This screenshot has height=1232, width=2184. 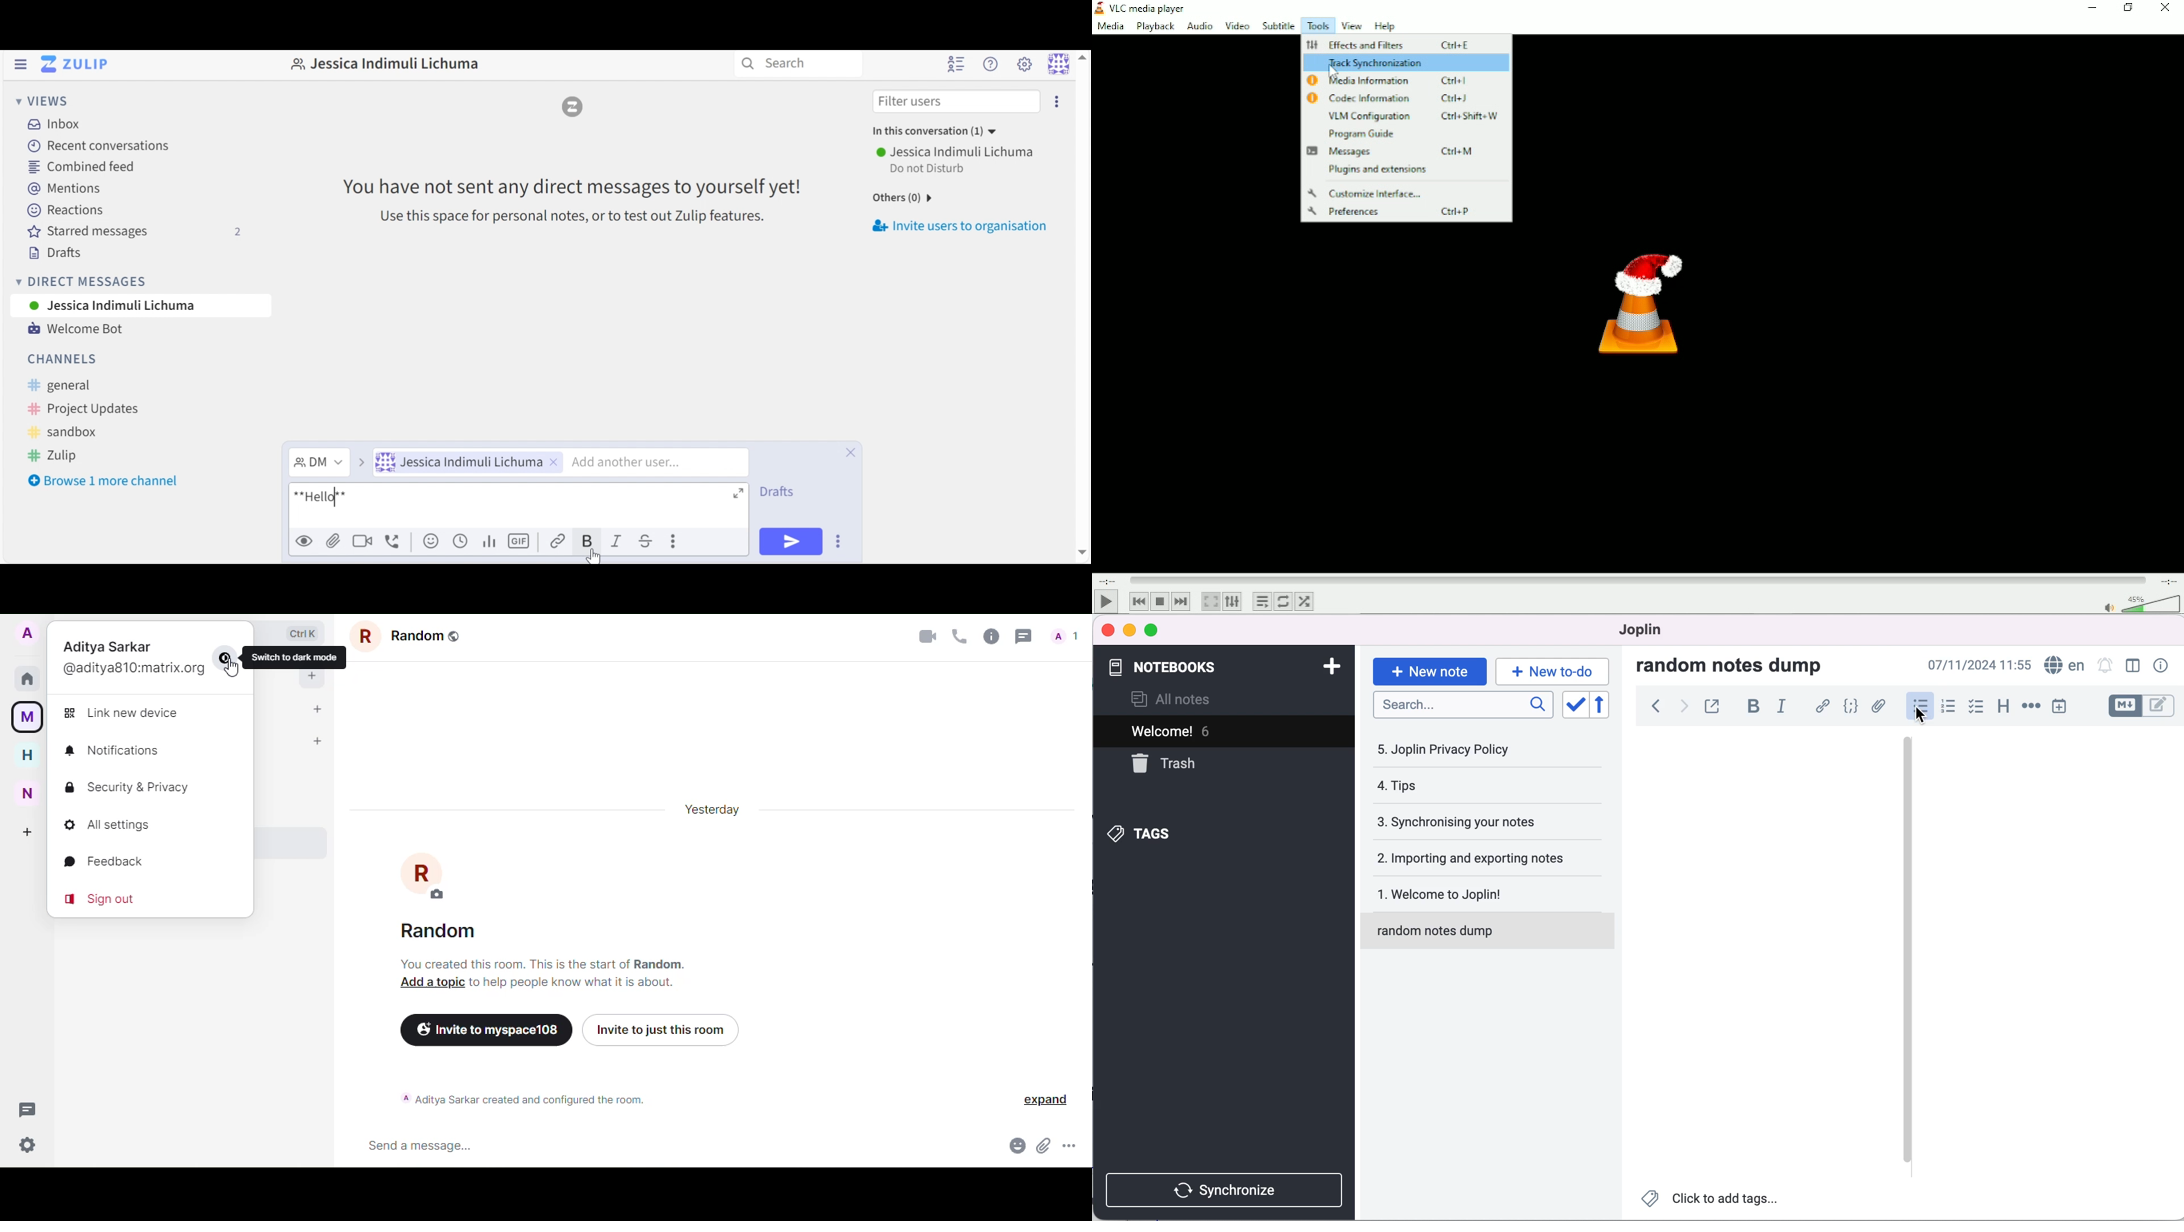 I want to click on Stop playlist, so click(x=1161, y=601).